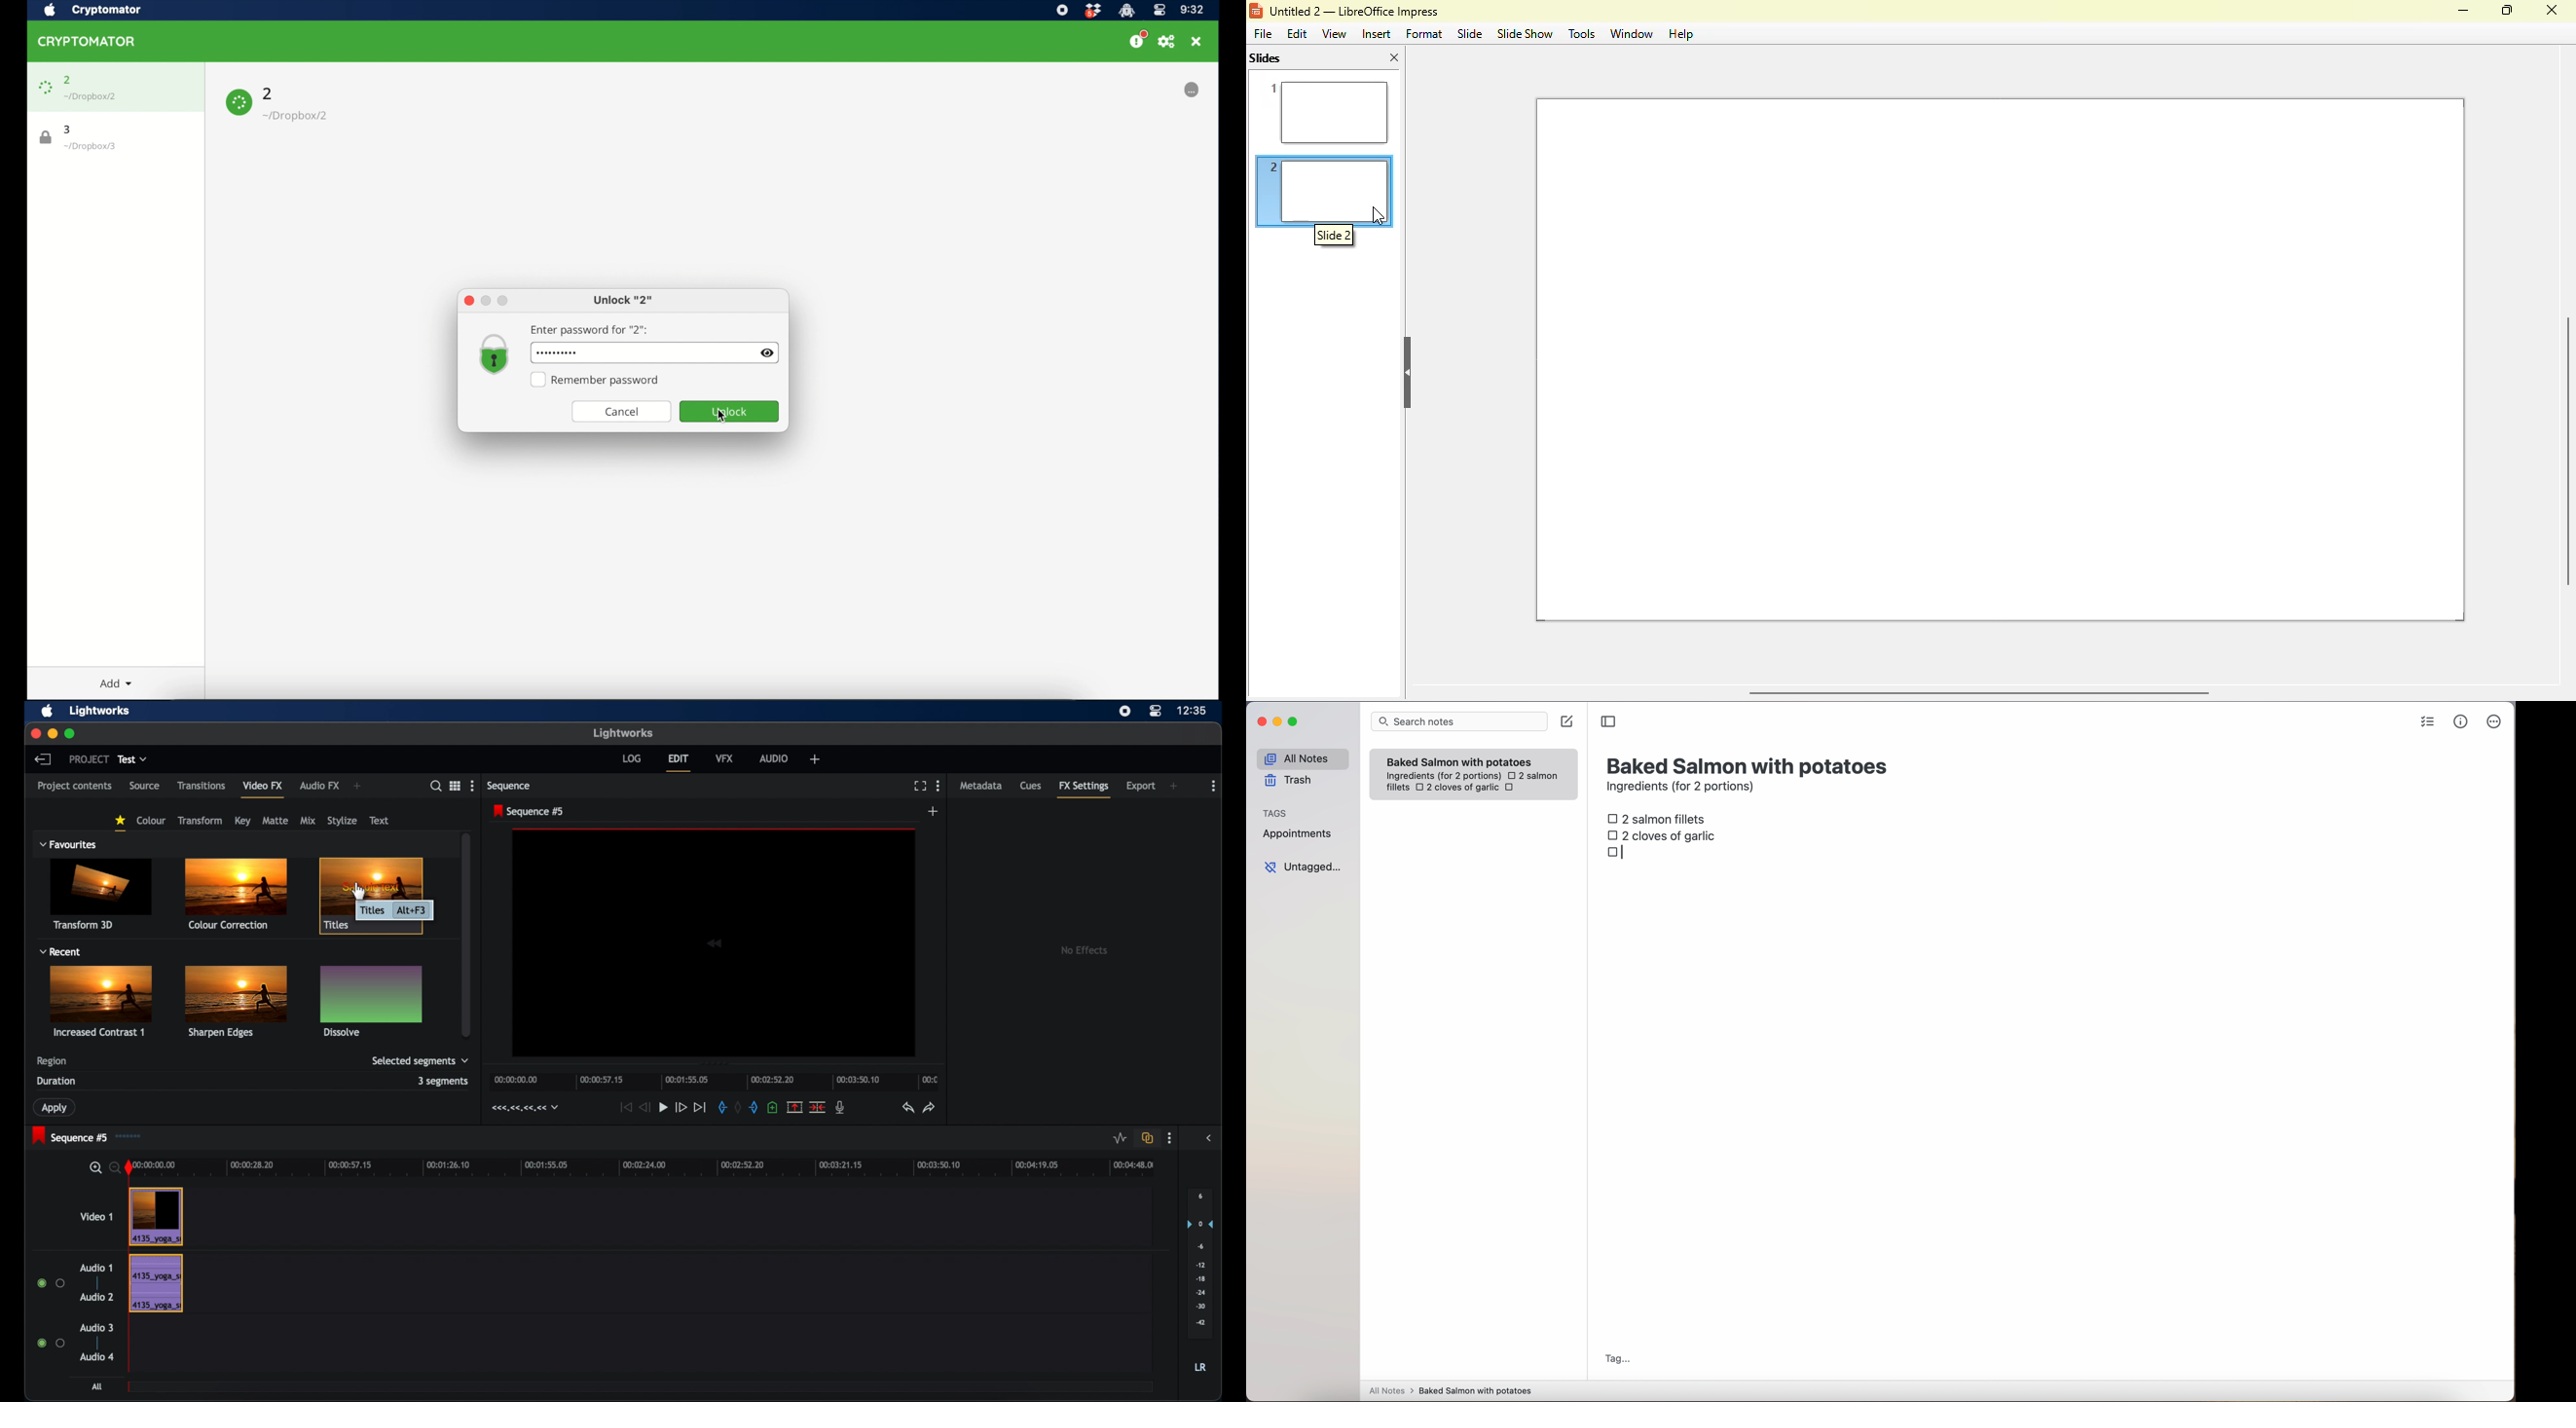 The image size is (2576, 1428). Describe the element at coordinates (151, 820) in the screenshot. I see `colour` at that location.